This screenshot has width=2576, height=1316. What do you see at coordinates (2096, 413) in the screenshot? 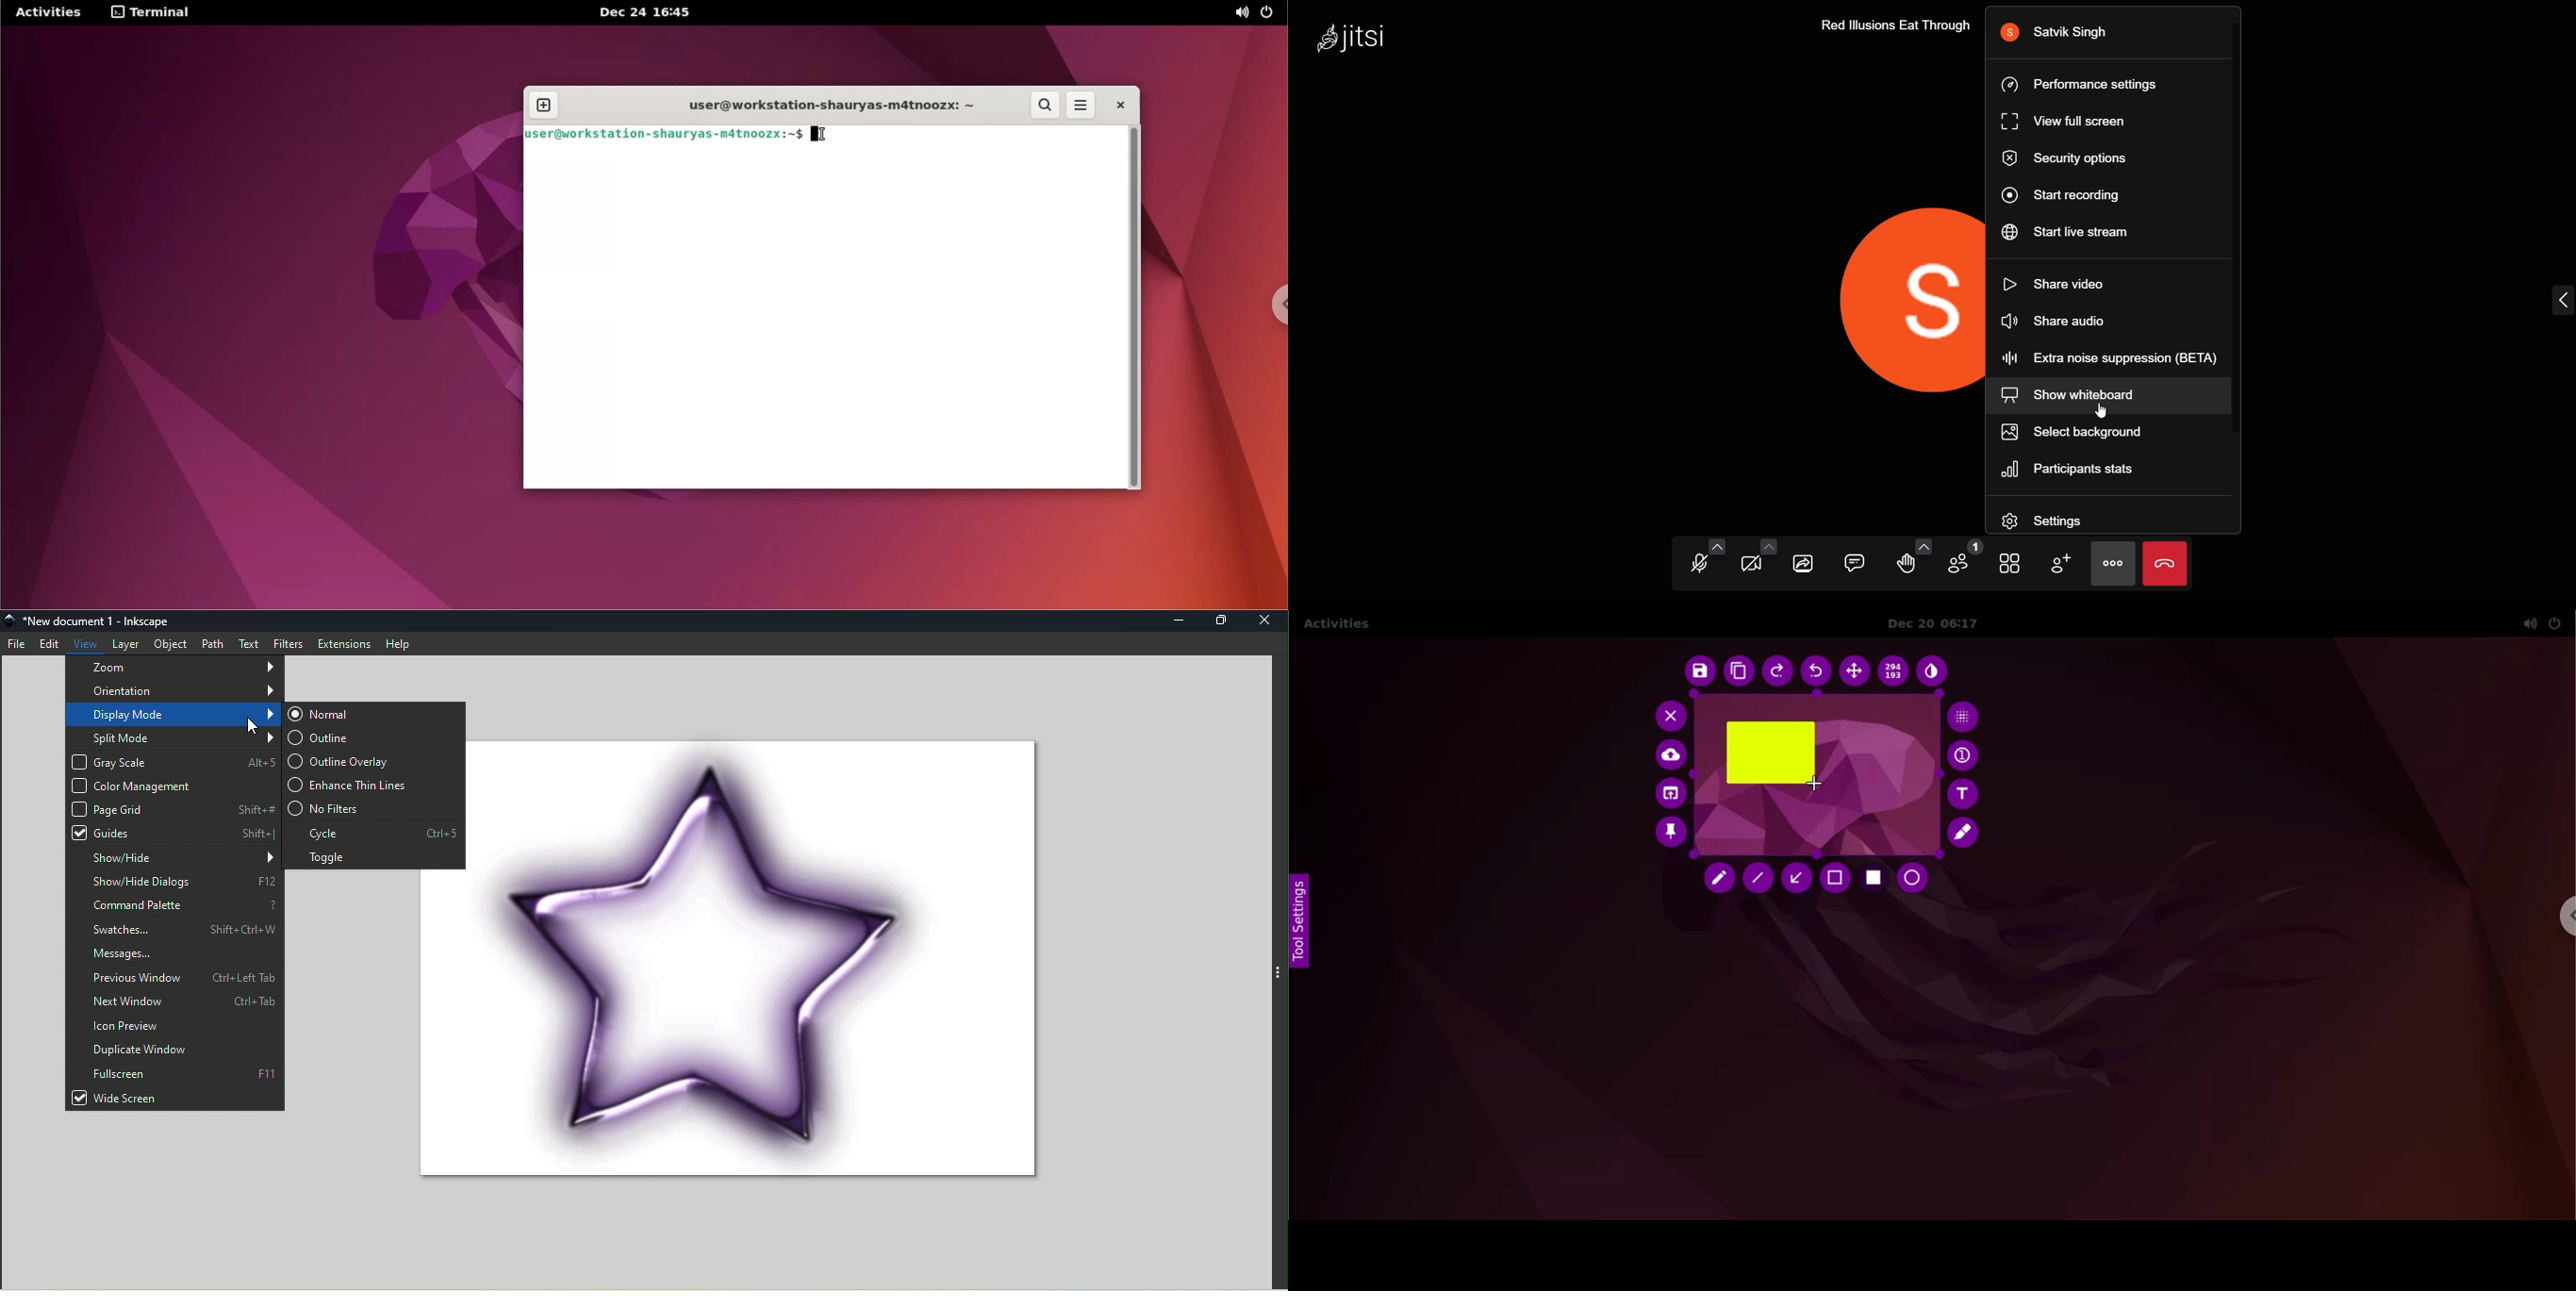
I see `cursor` at bounding box center [2096, 413].